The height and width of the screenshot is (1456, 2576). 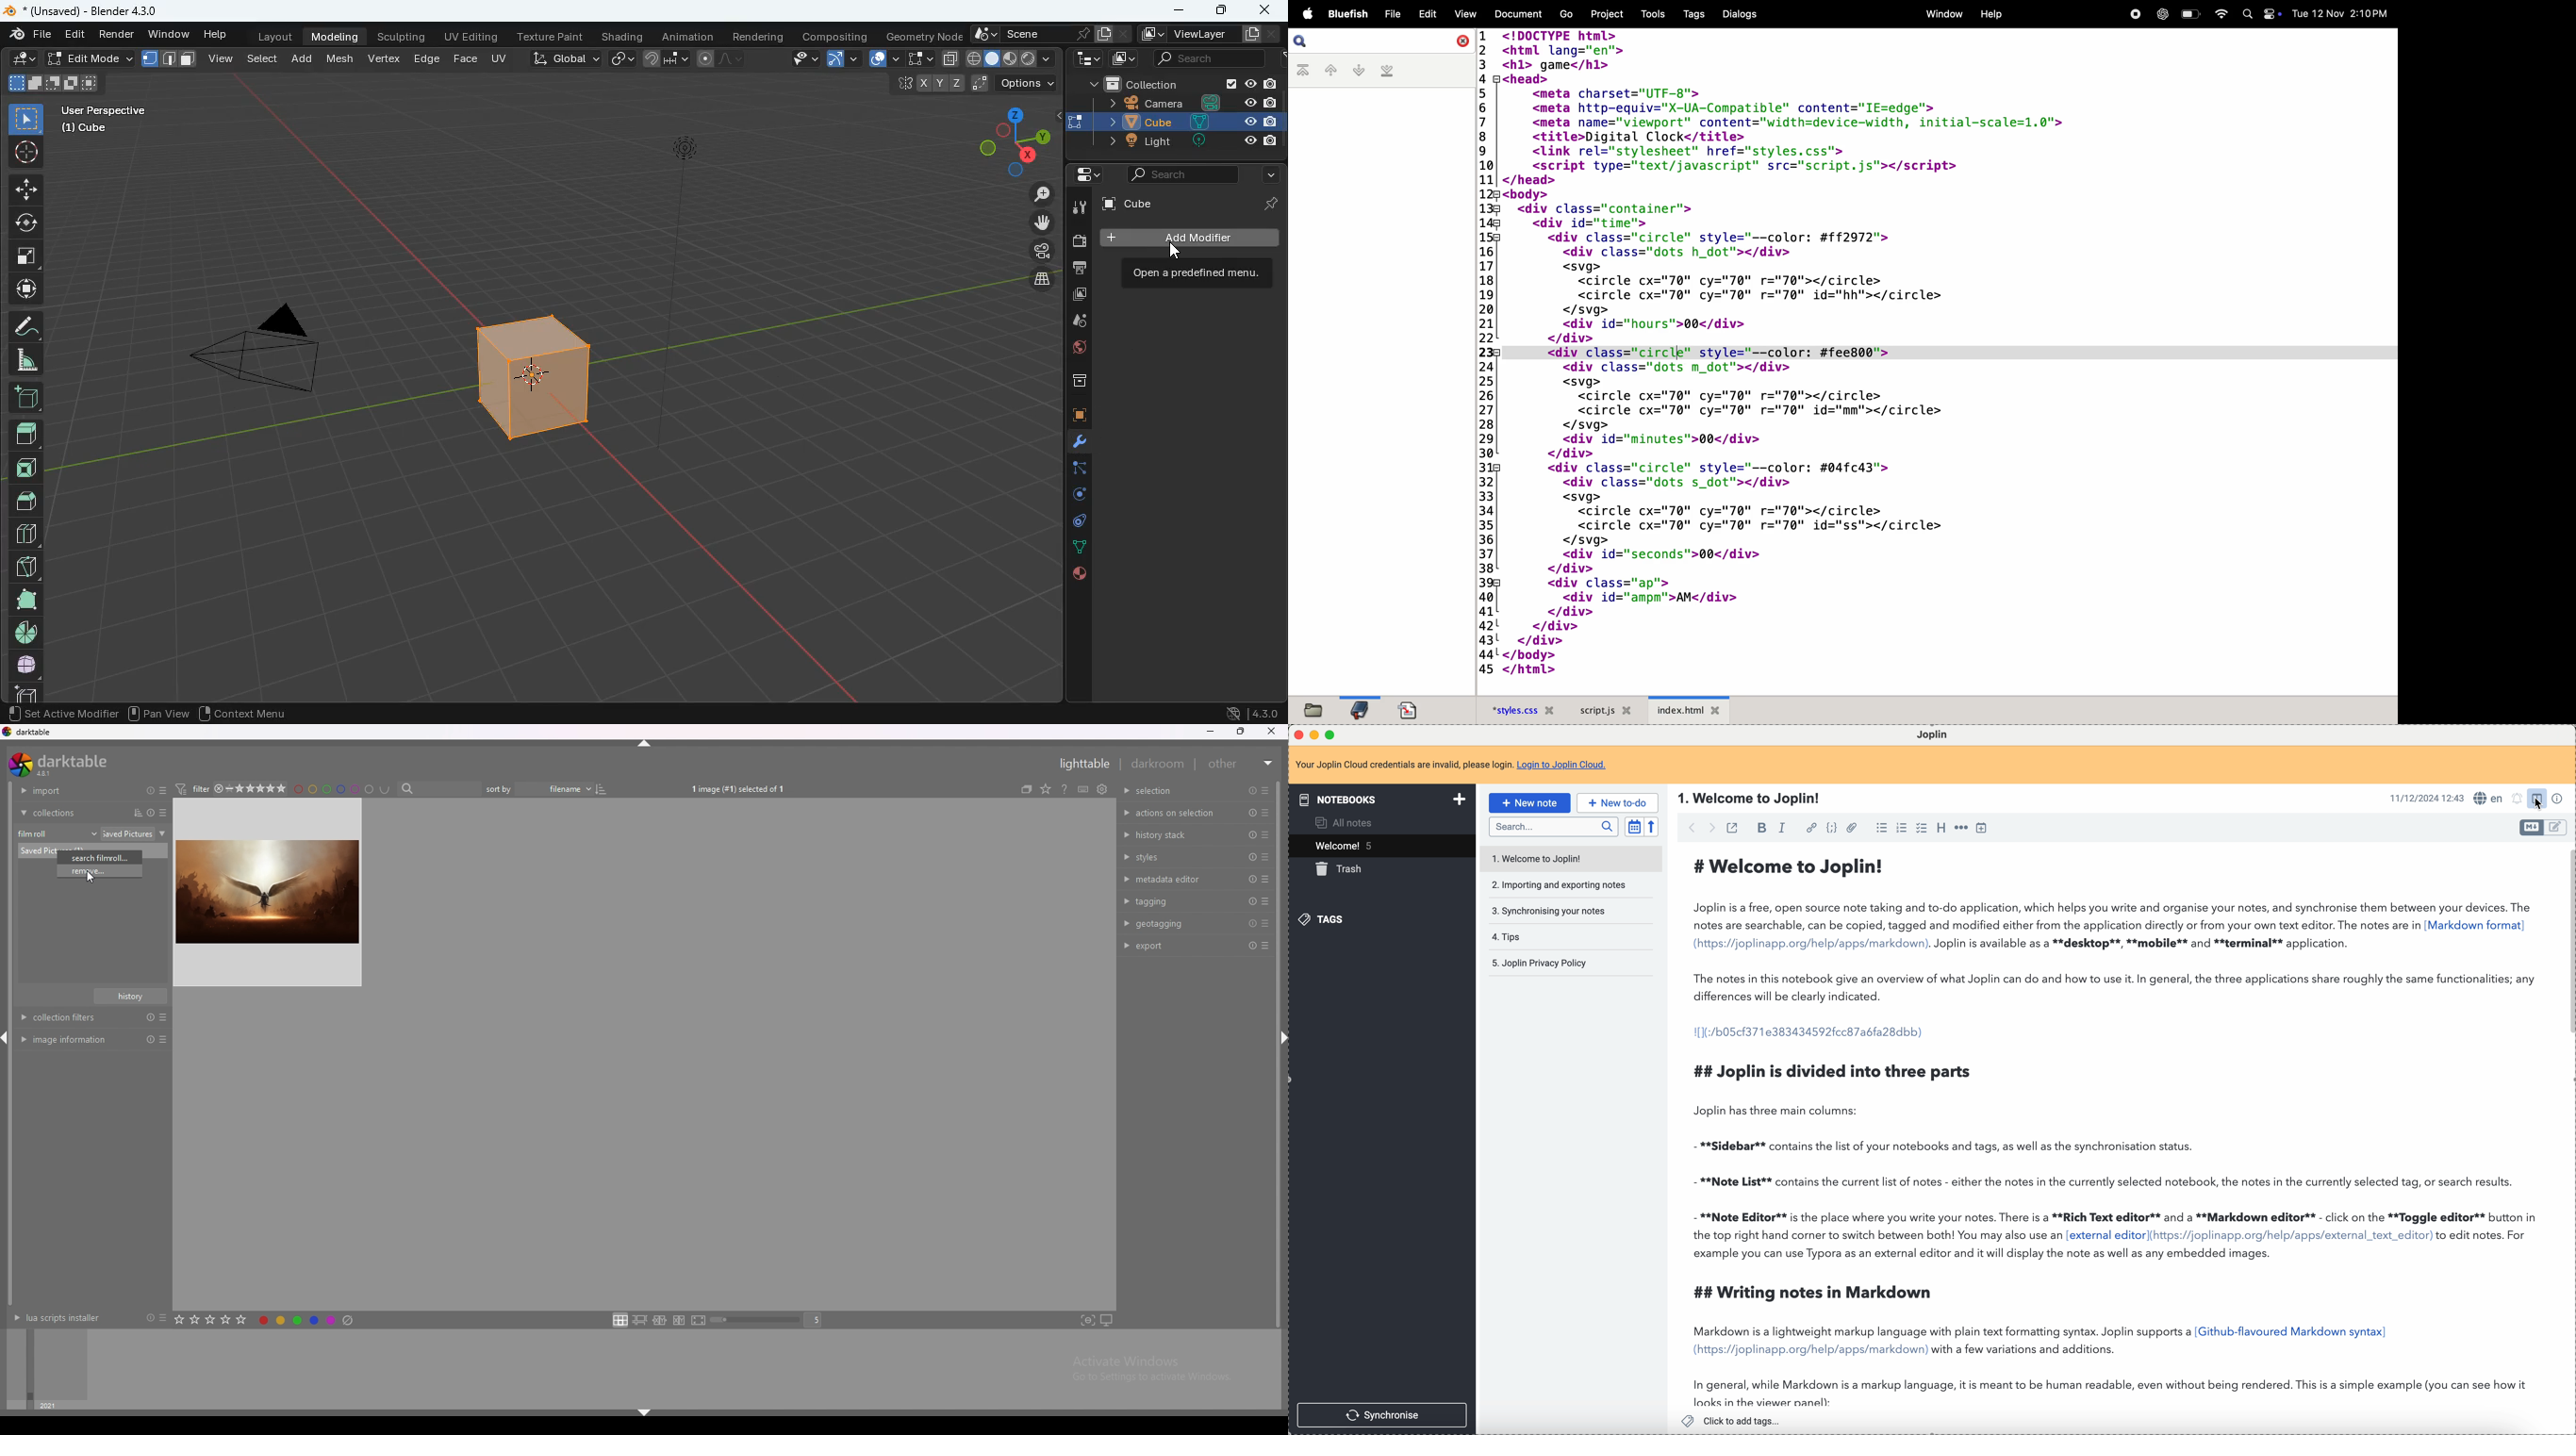 What do you see at coordinates (52, 84) in the screenshot?
I see `size` at bounding box center [52, 84].